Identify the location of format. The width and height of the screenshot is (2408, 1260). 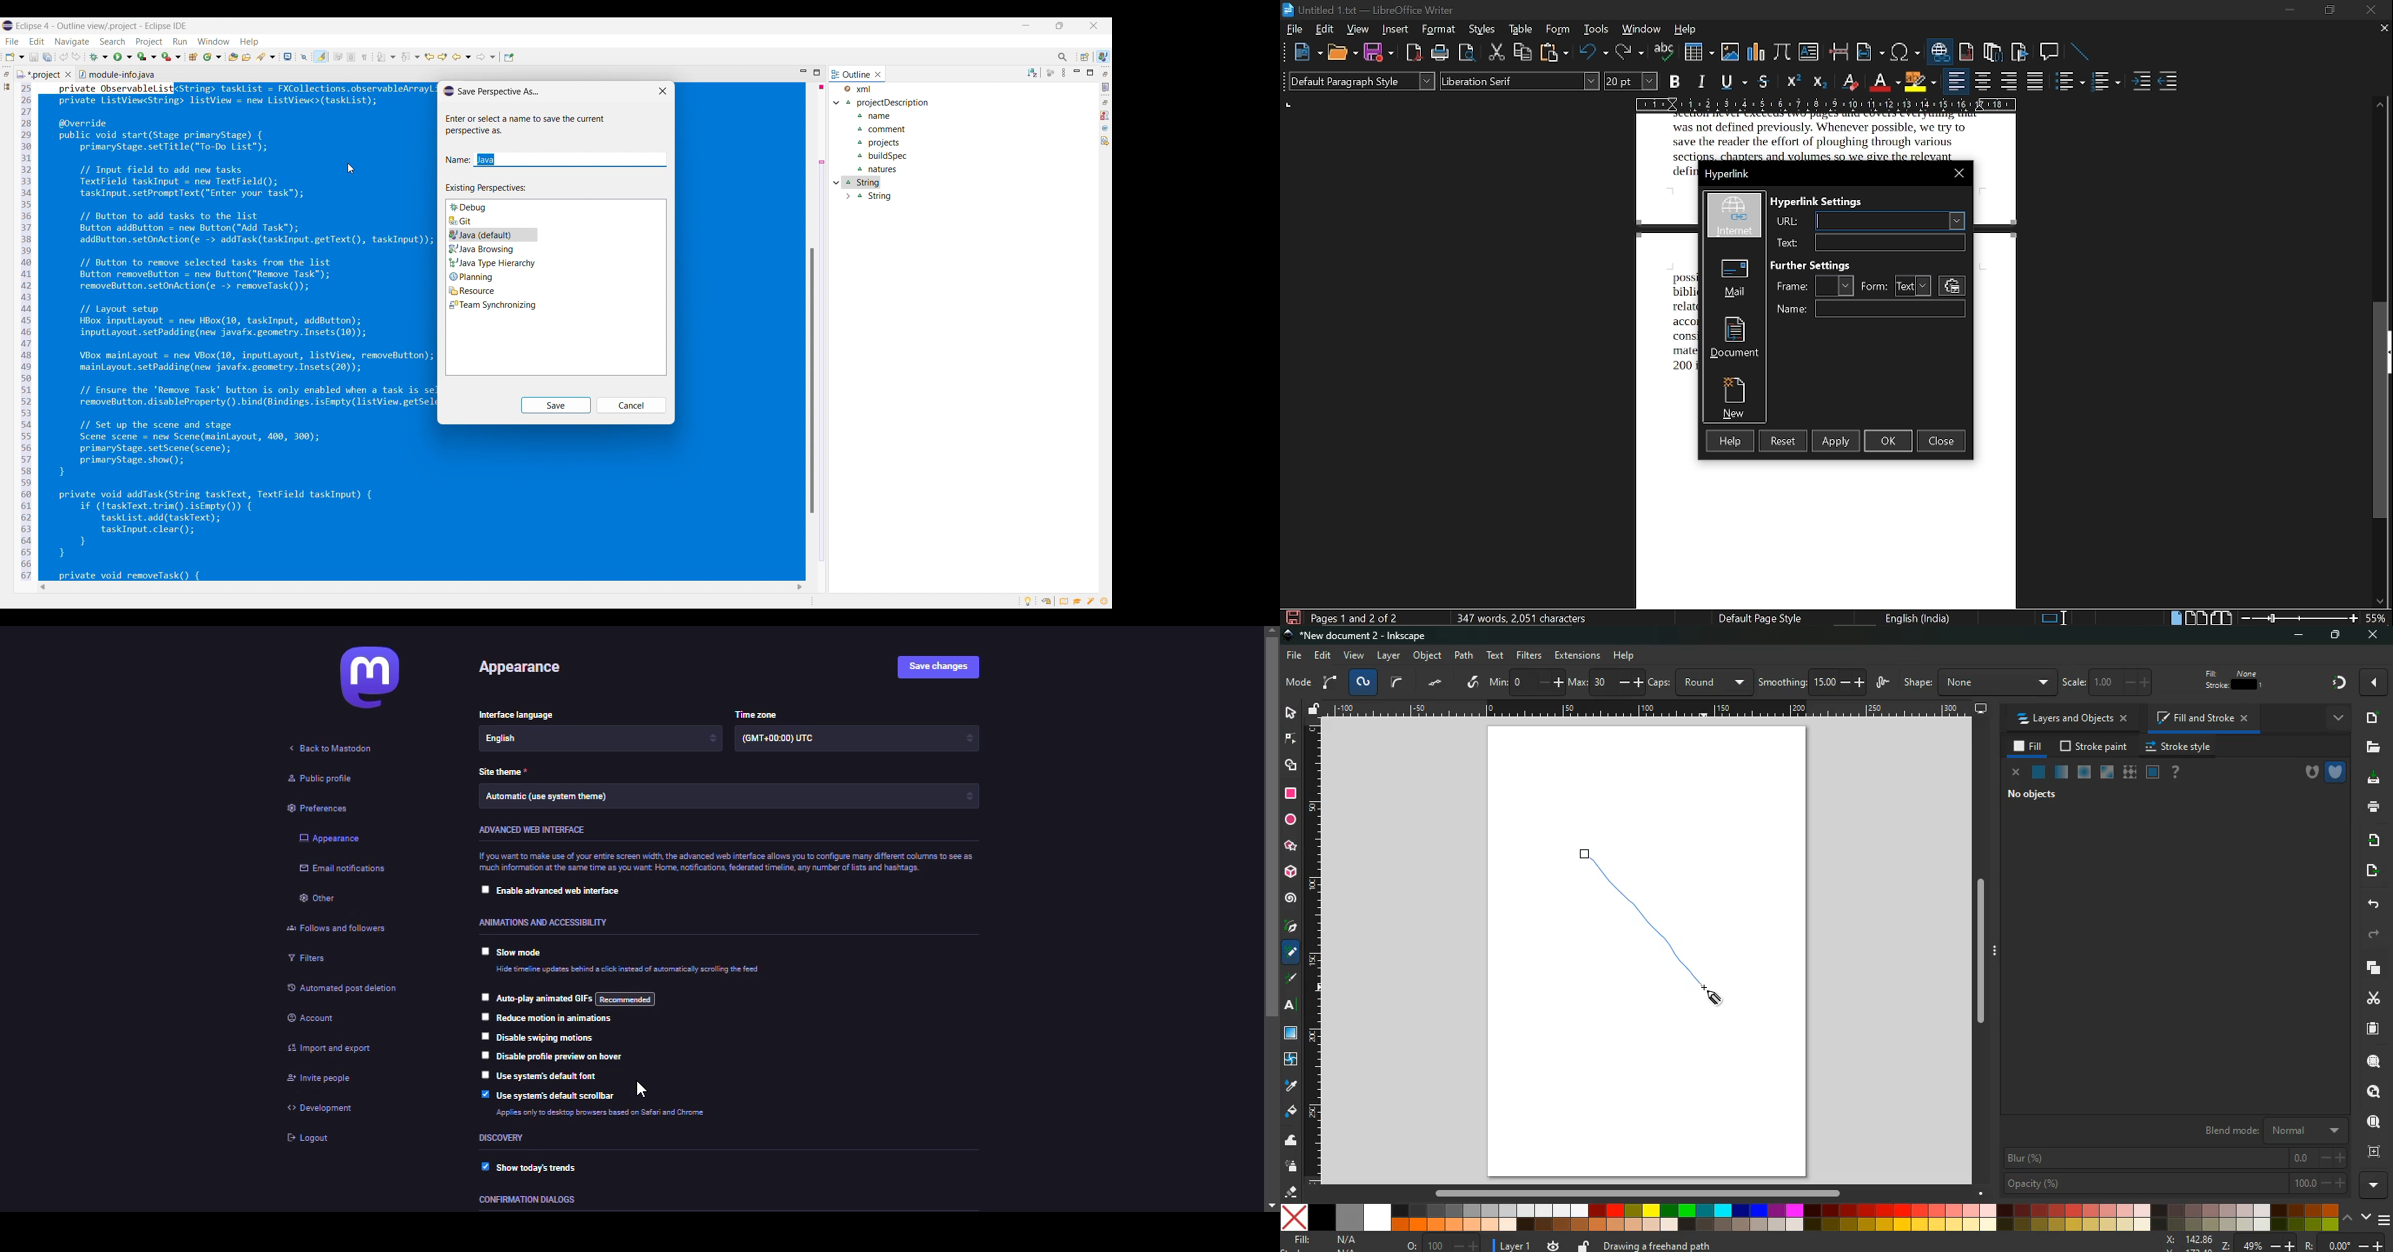
(1439, 30).